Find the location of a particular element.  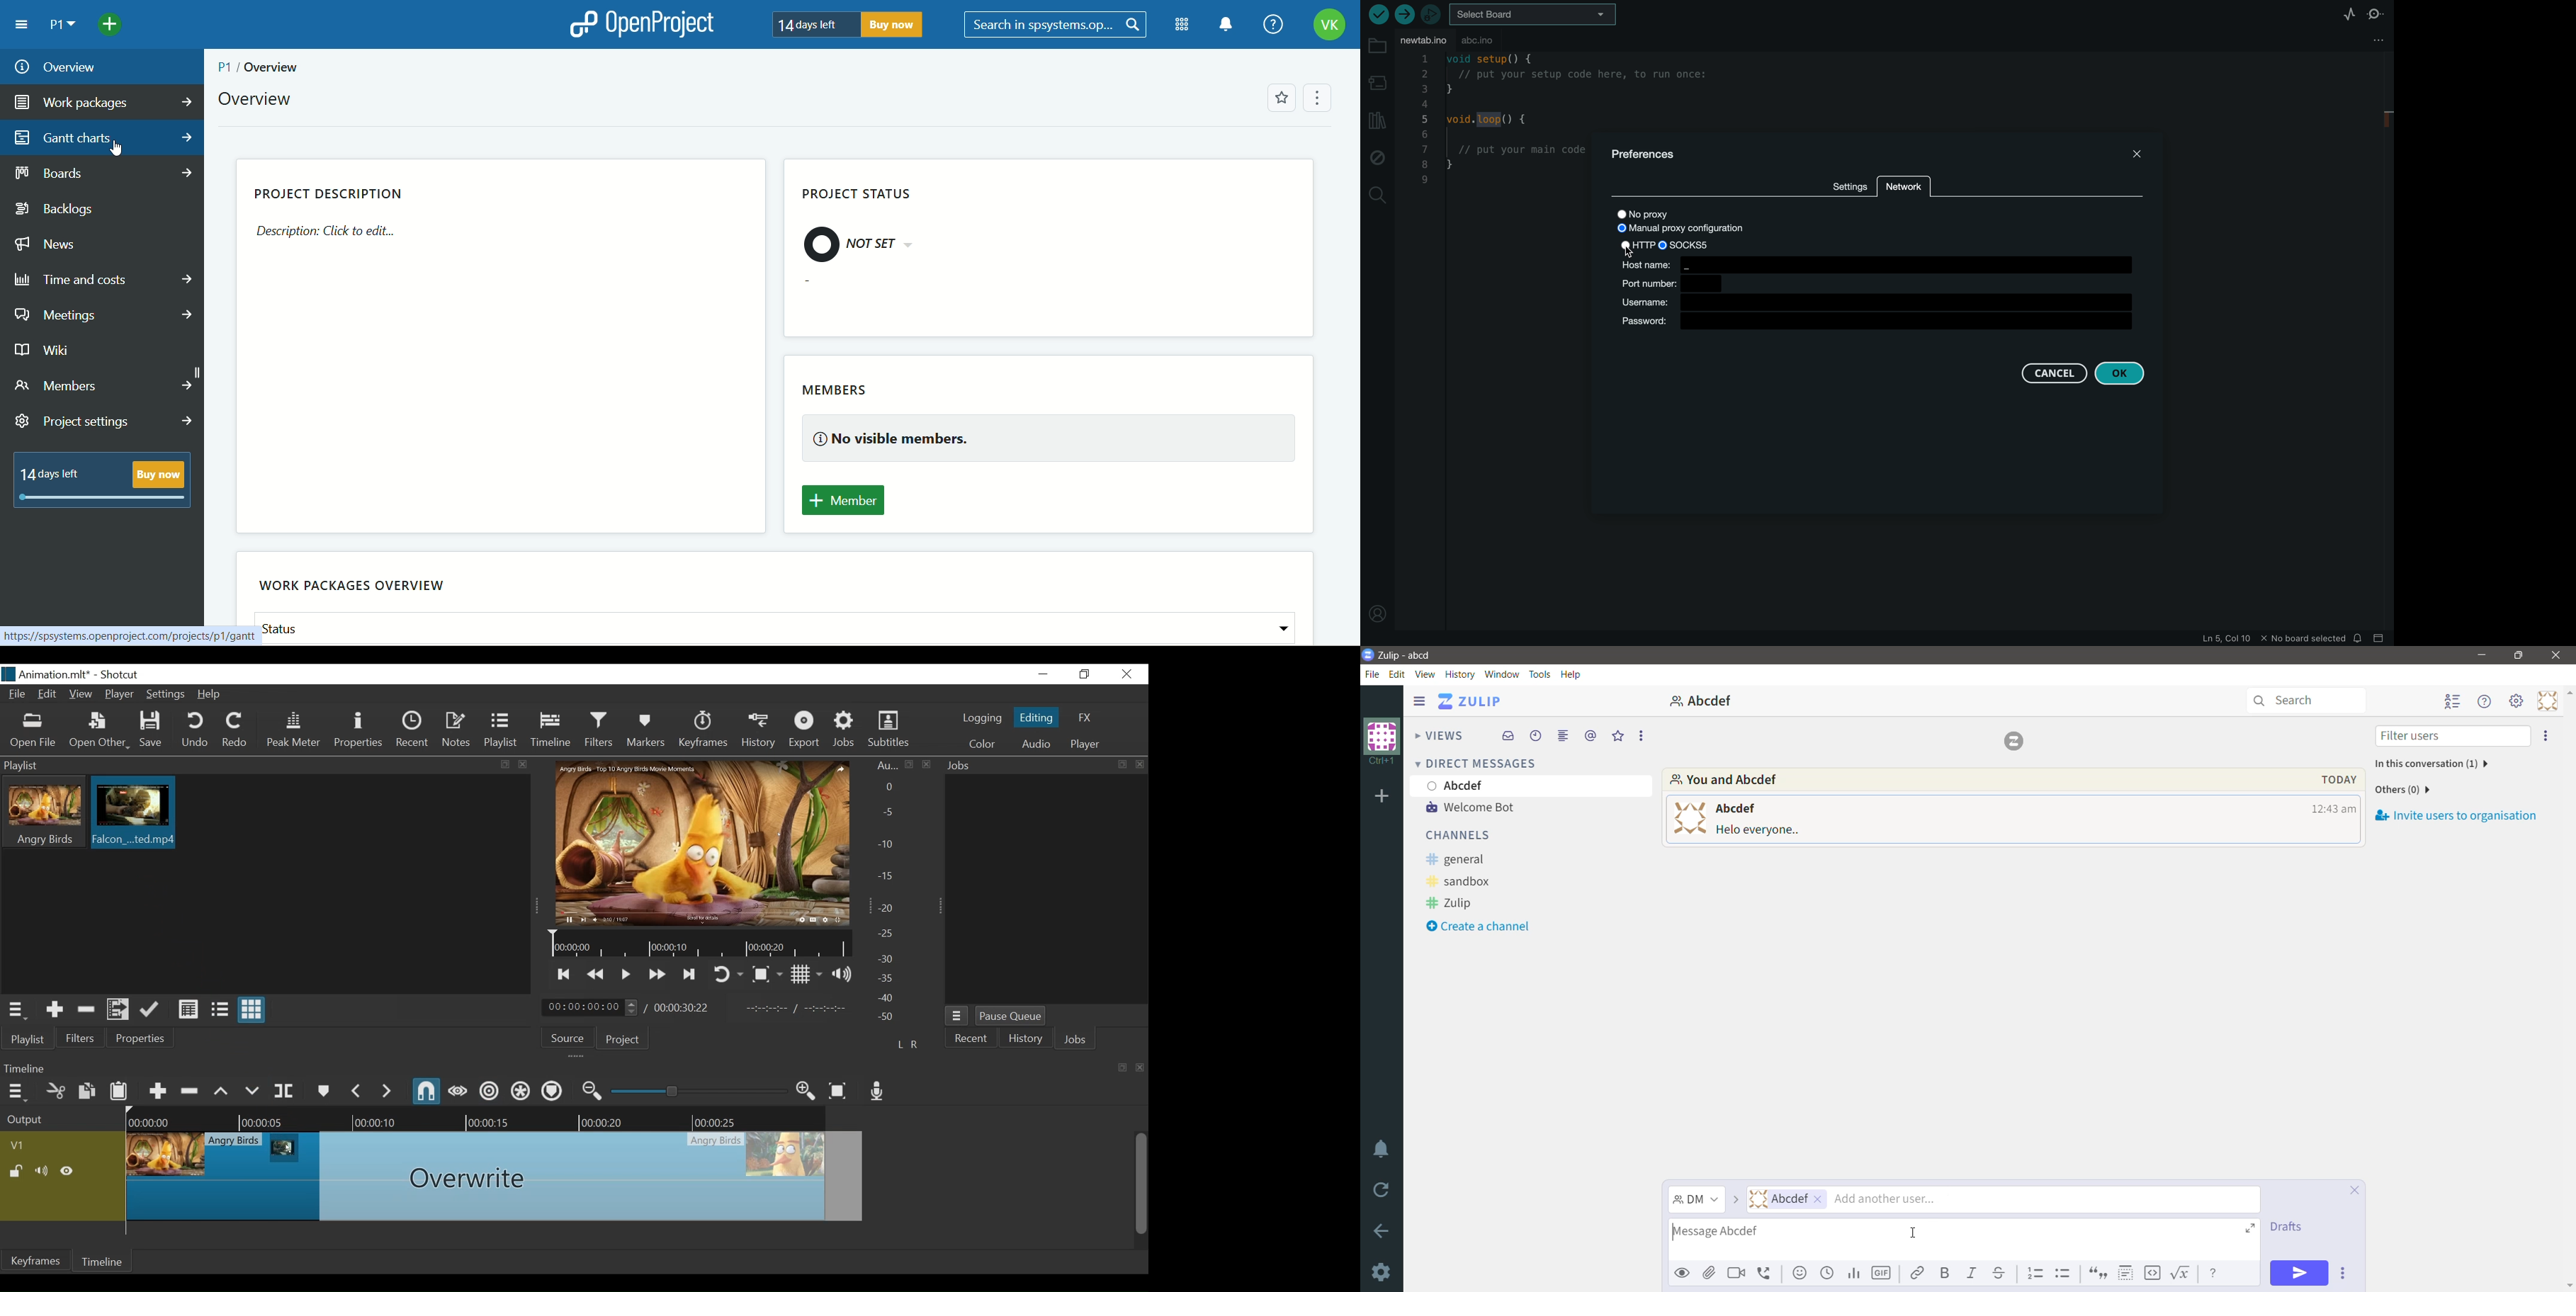

Properties is located at coordinates (360, 732).